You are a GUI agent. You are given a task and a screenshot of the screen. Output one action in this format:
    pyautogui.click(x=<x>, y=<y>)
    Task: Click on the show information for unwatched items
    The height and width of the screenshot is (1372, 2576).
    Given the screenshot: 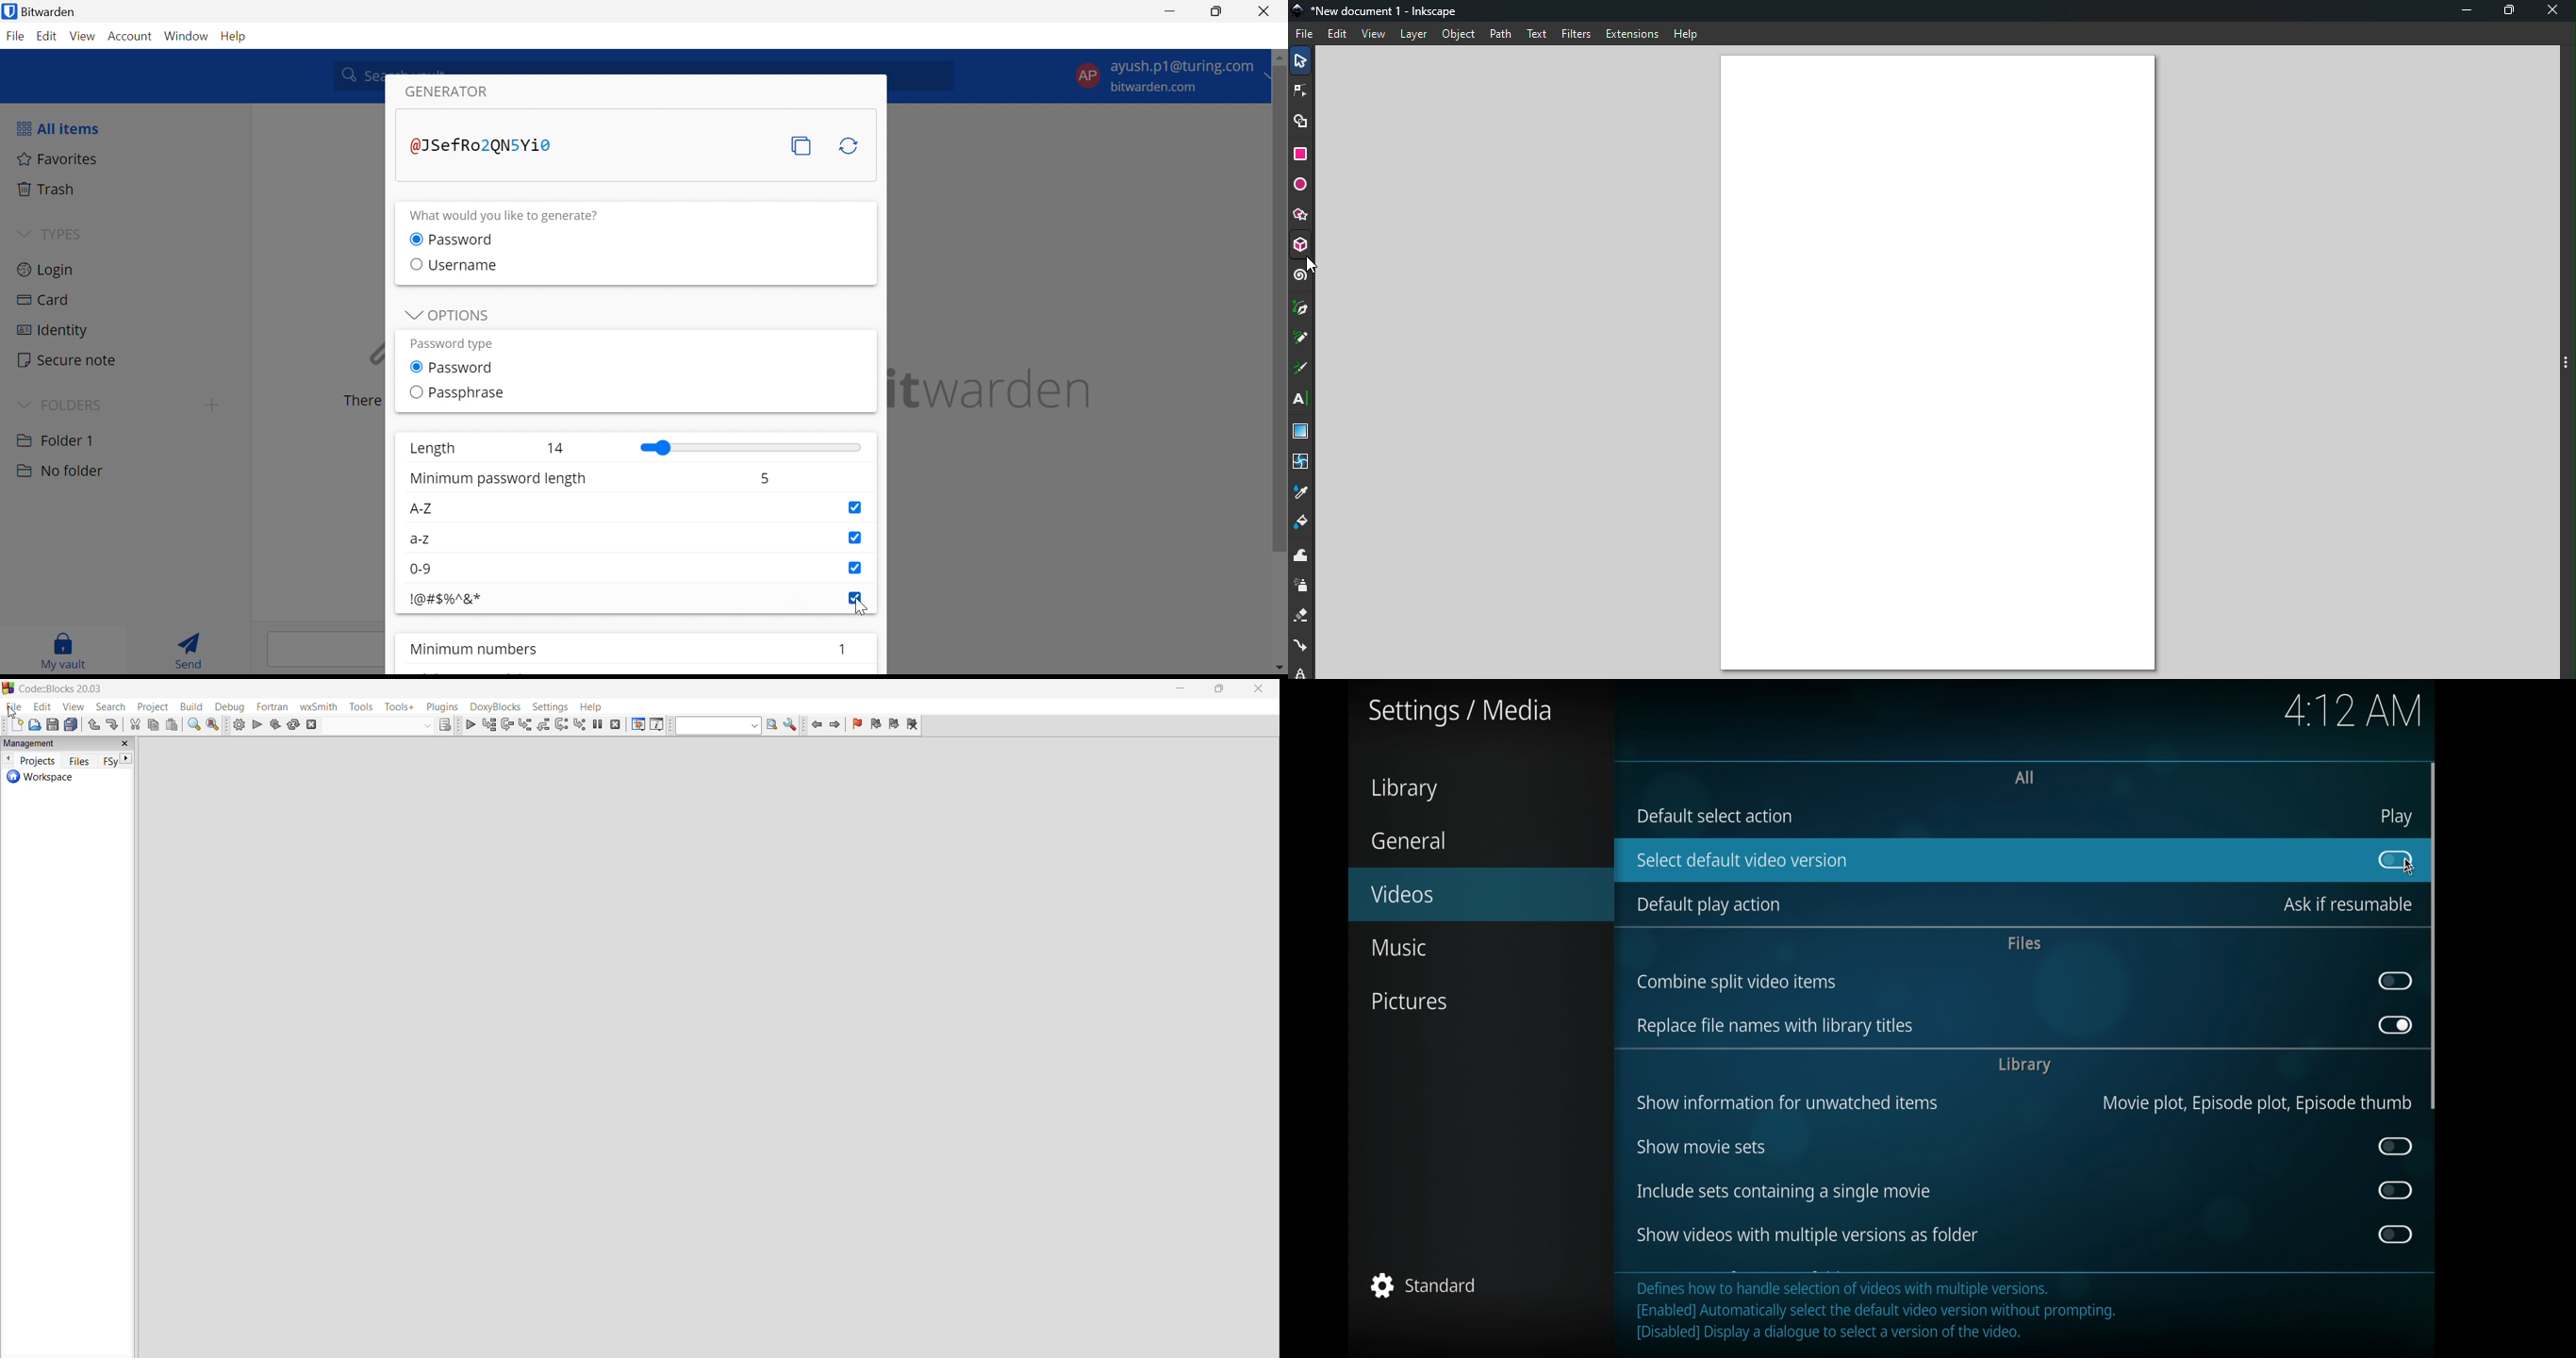 What is the action you would take?
    pyautogui.click(x=1786, y=1103)
    